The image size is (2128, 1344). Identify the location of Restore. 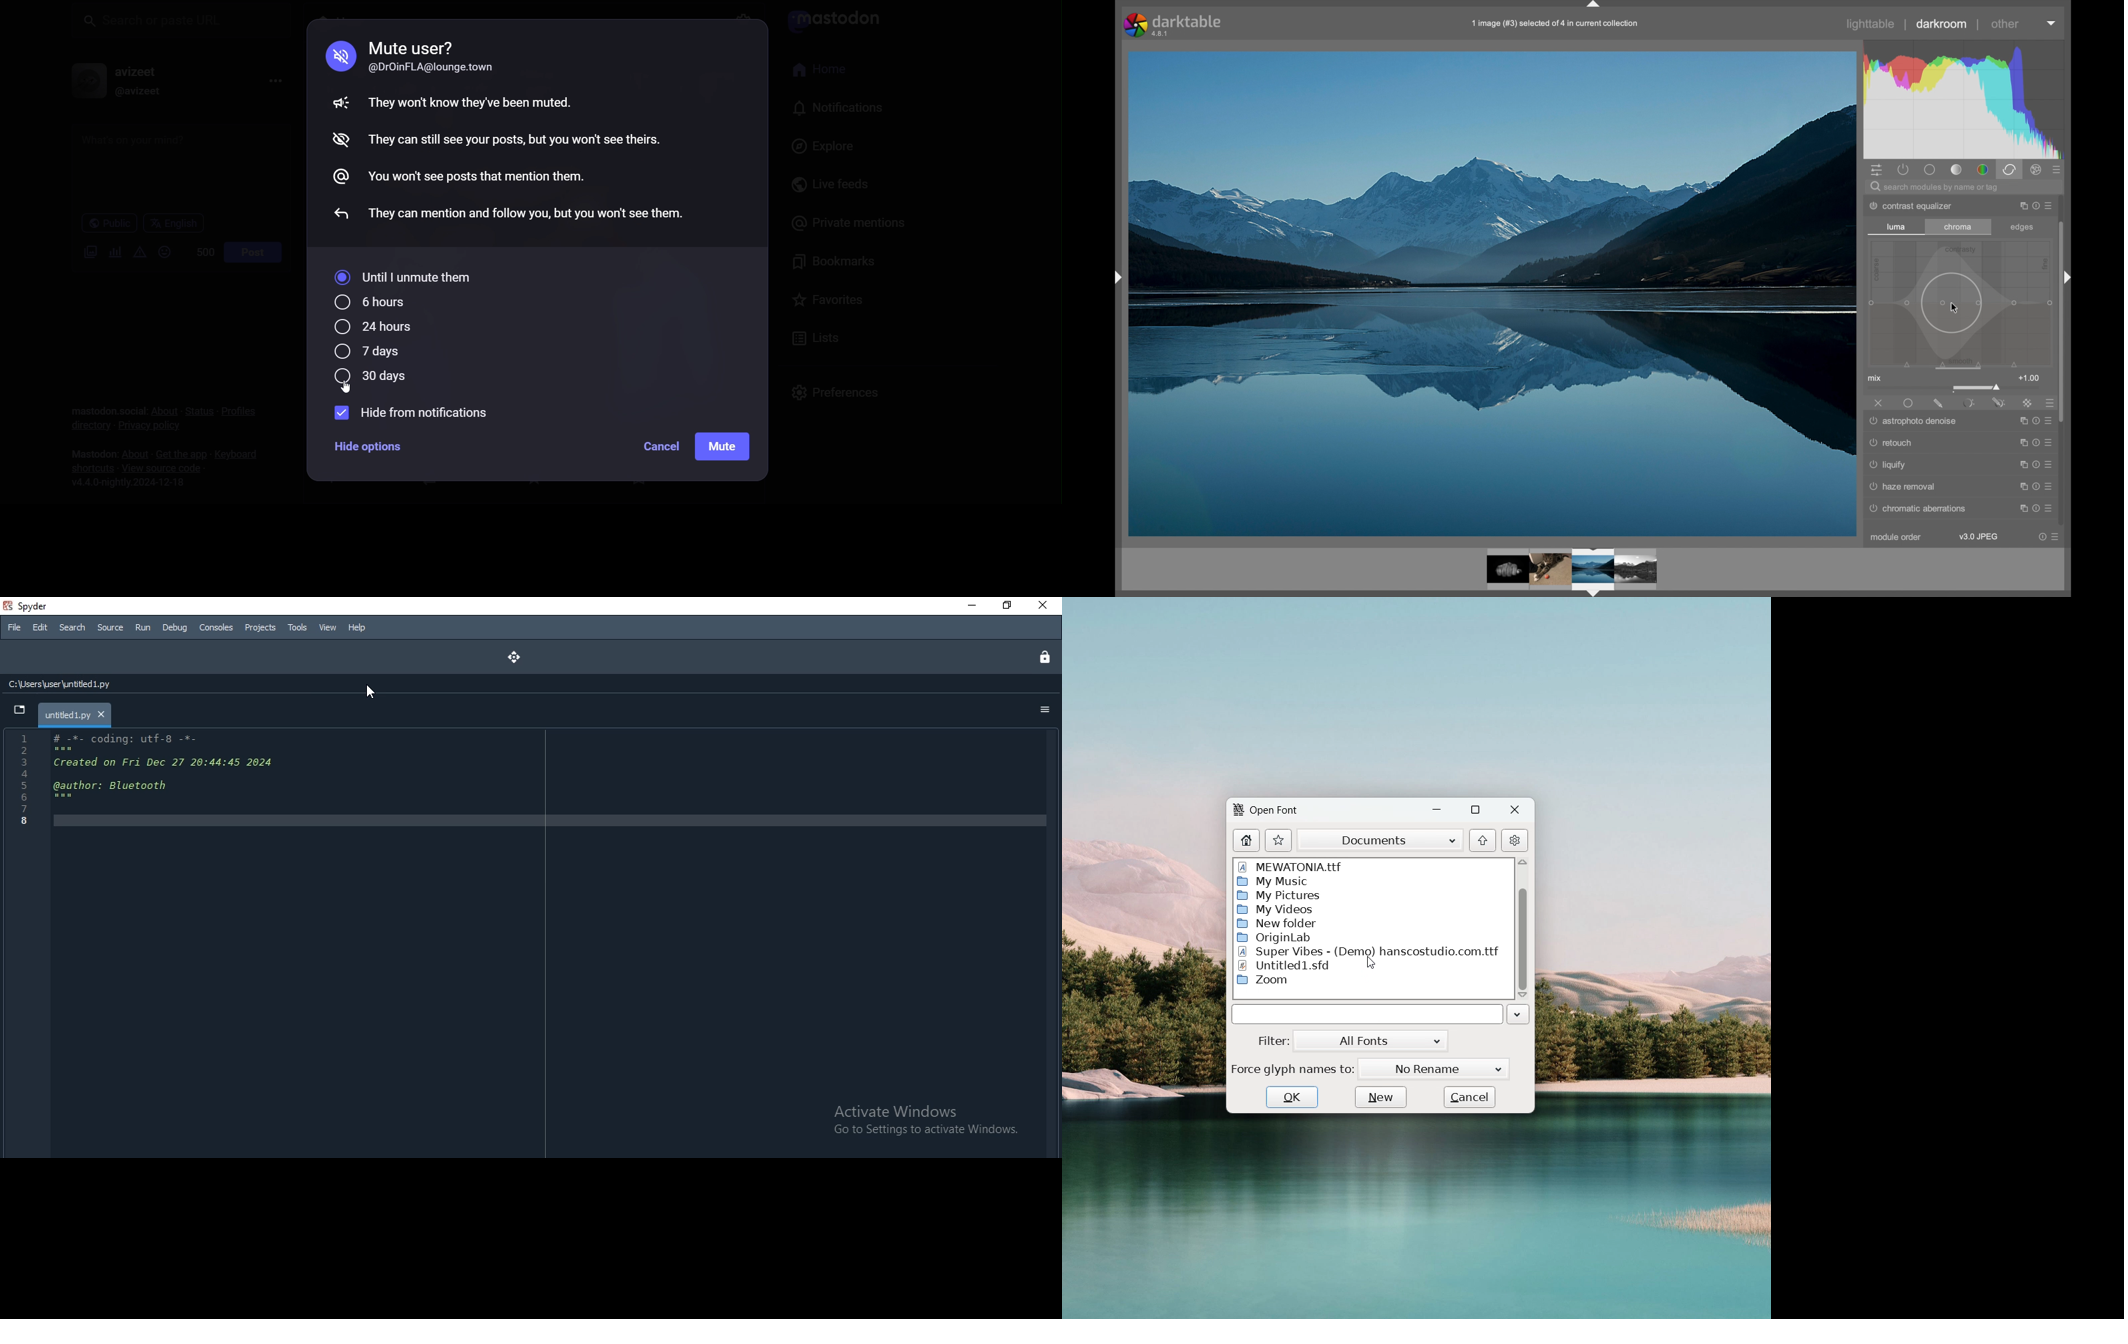
(1007, 605).